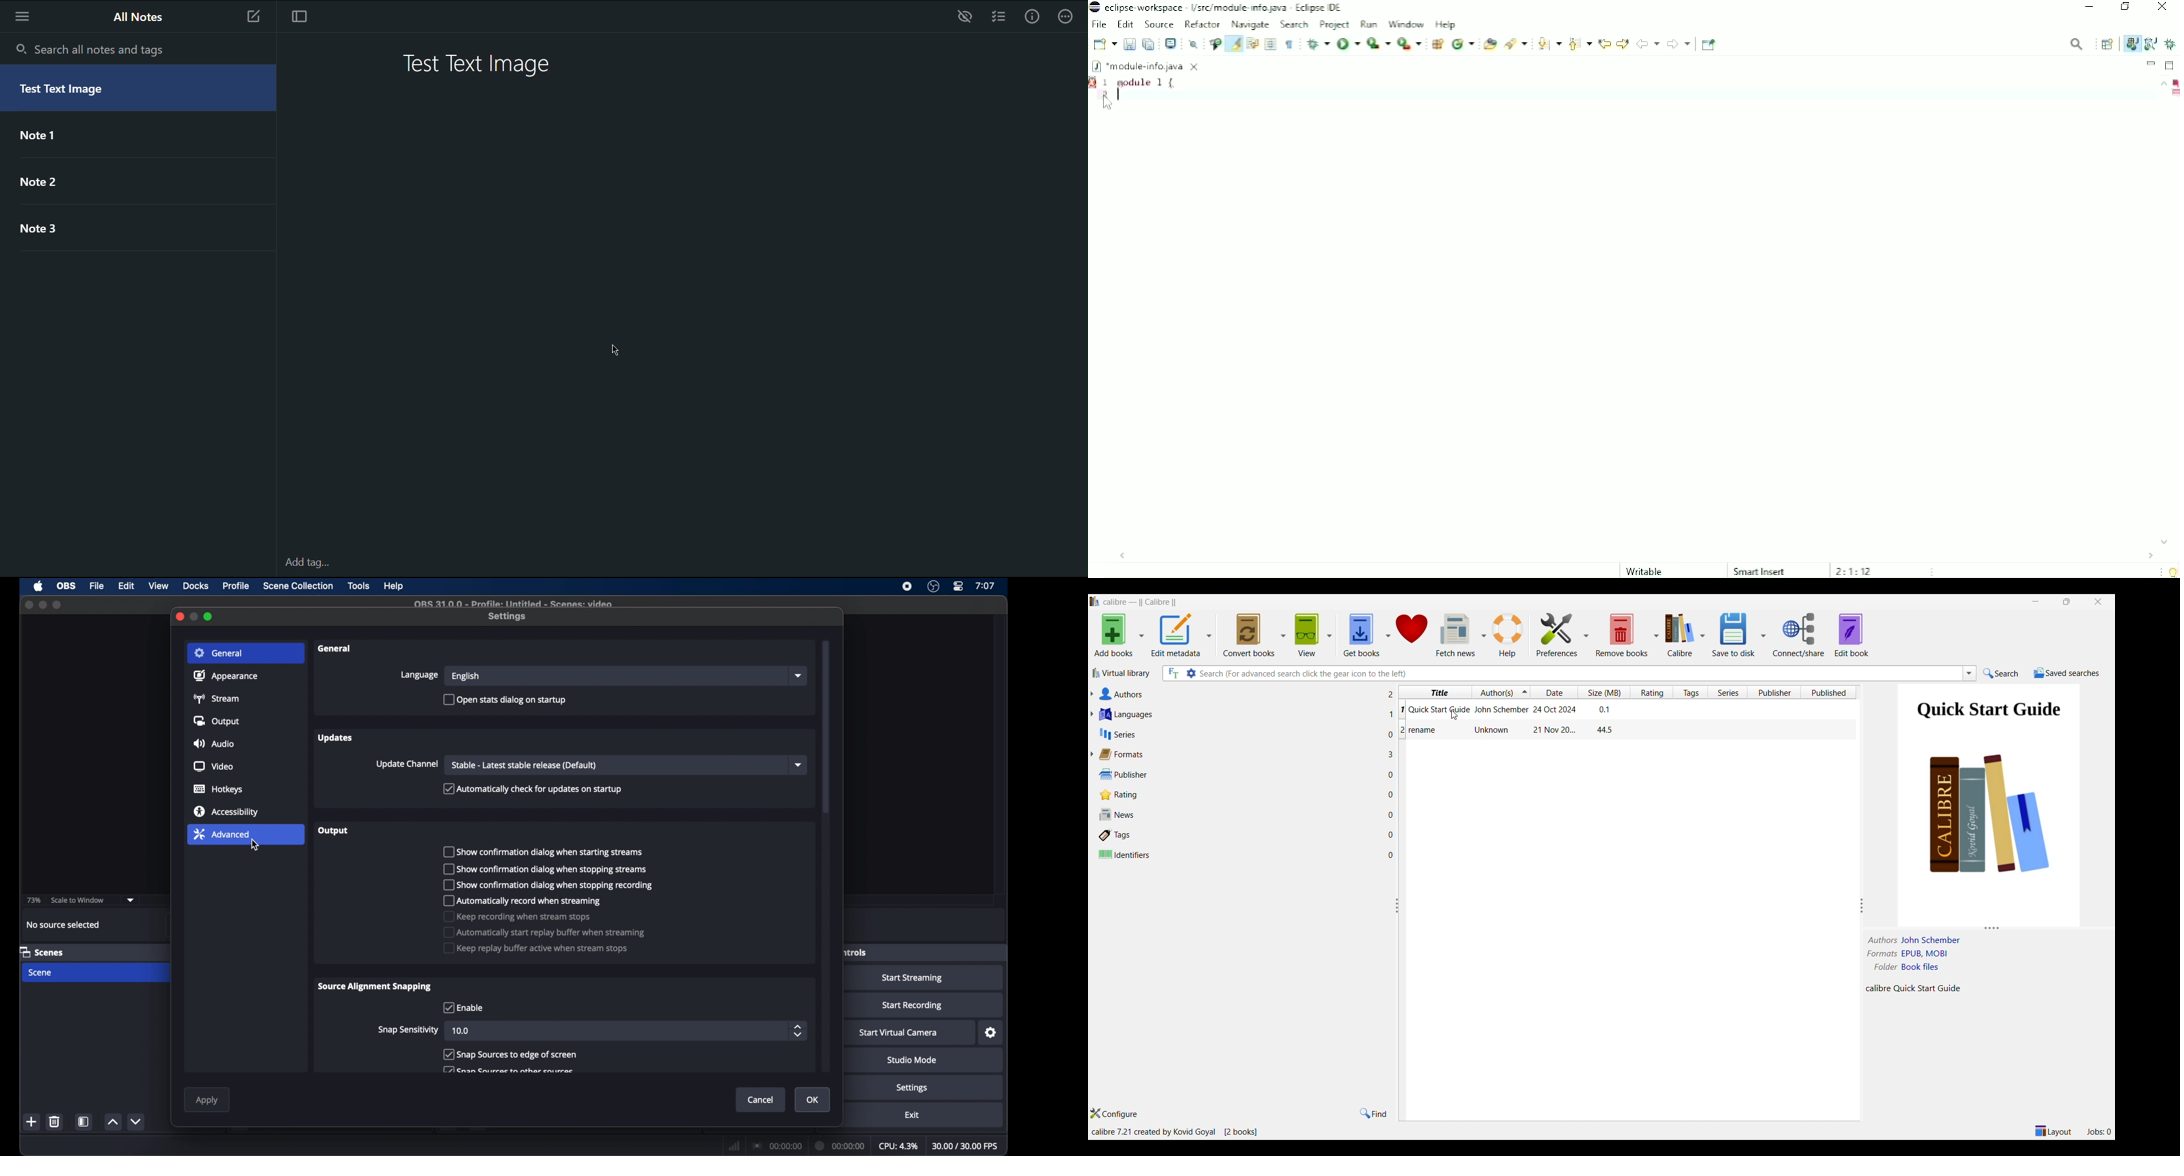 Image resolution: width=2184 pixels, height=1176 pixels. What do you see at coordinates (305, 563) in the screenshot?
I see `Add tag` at bounding box center [305, 563].